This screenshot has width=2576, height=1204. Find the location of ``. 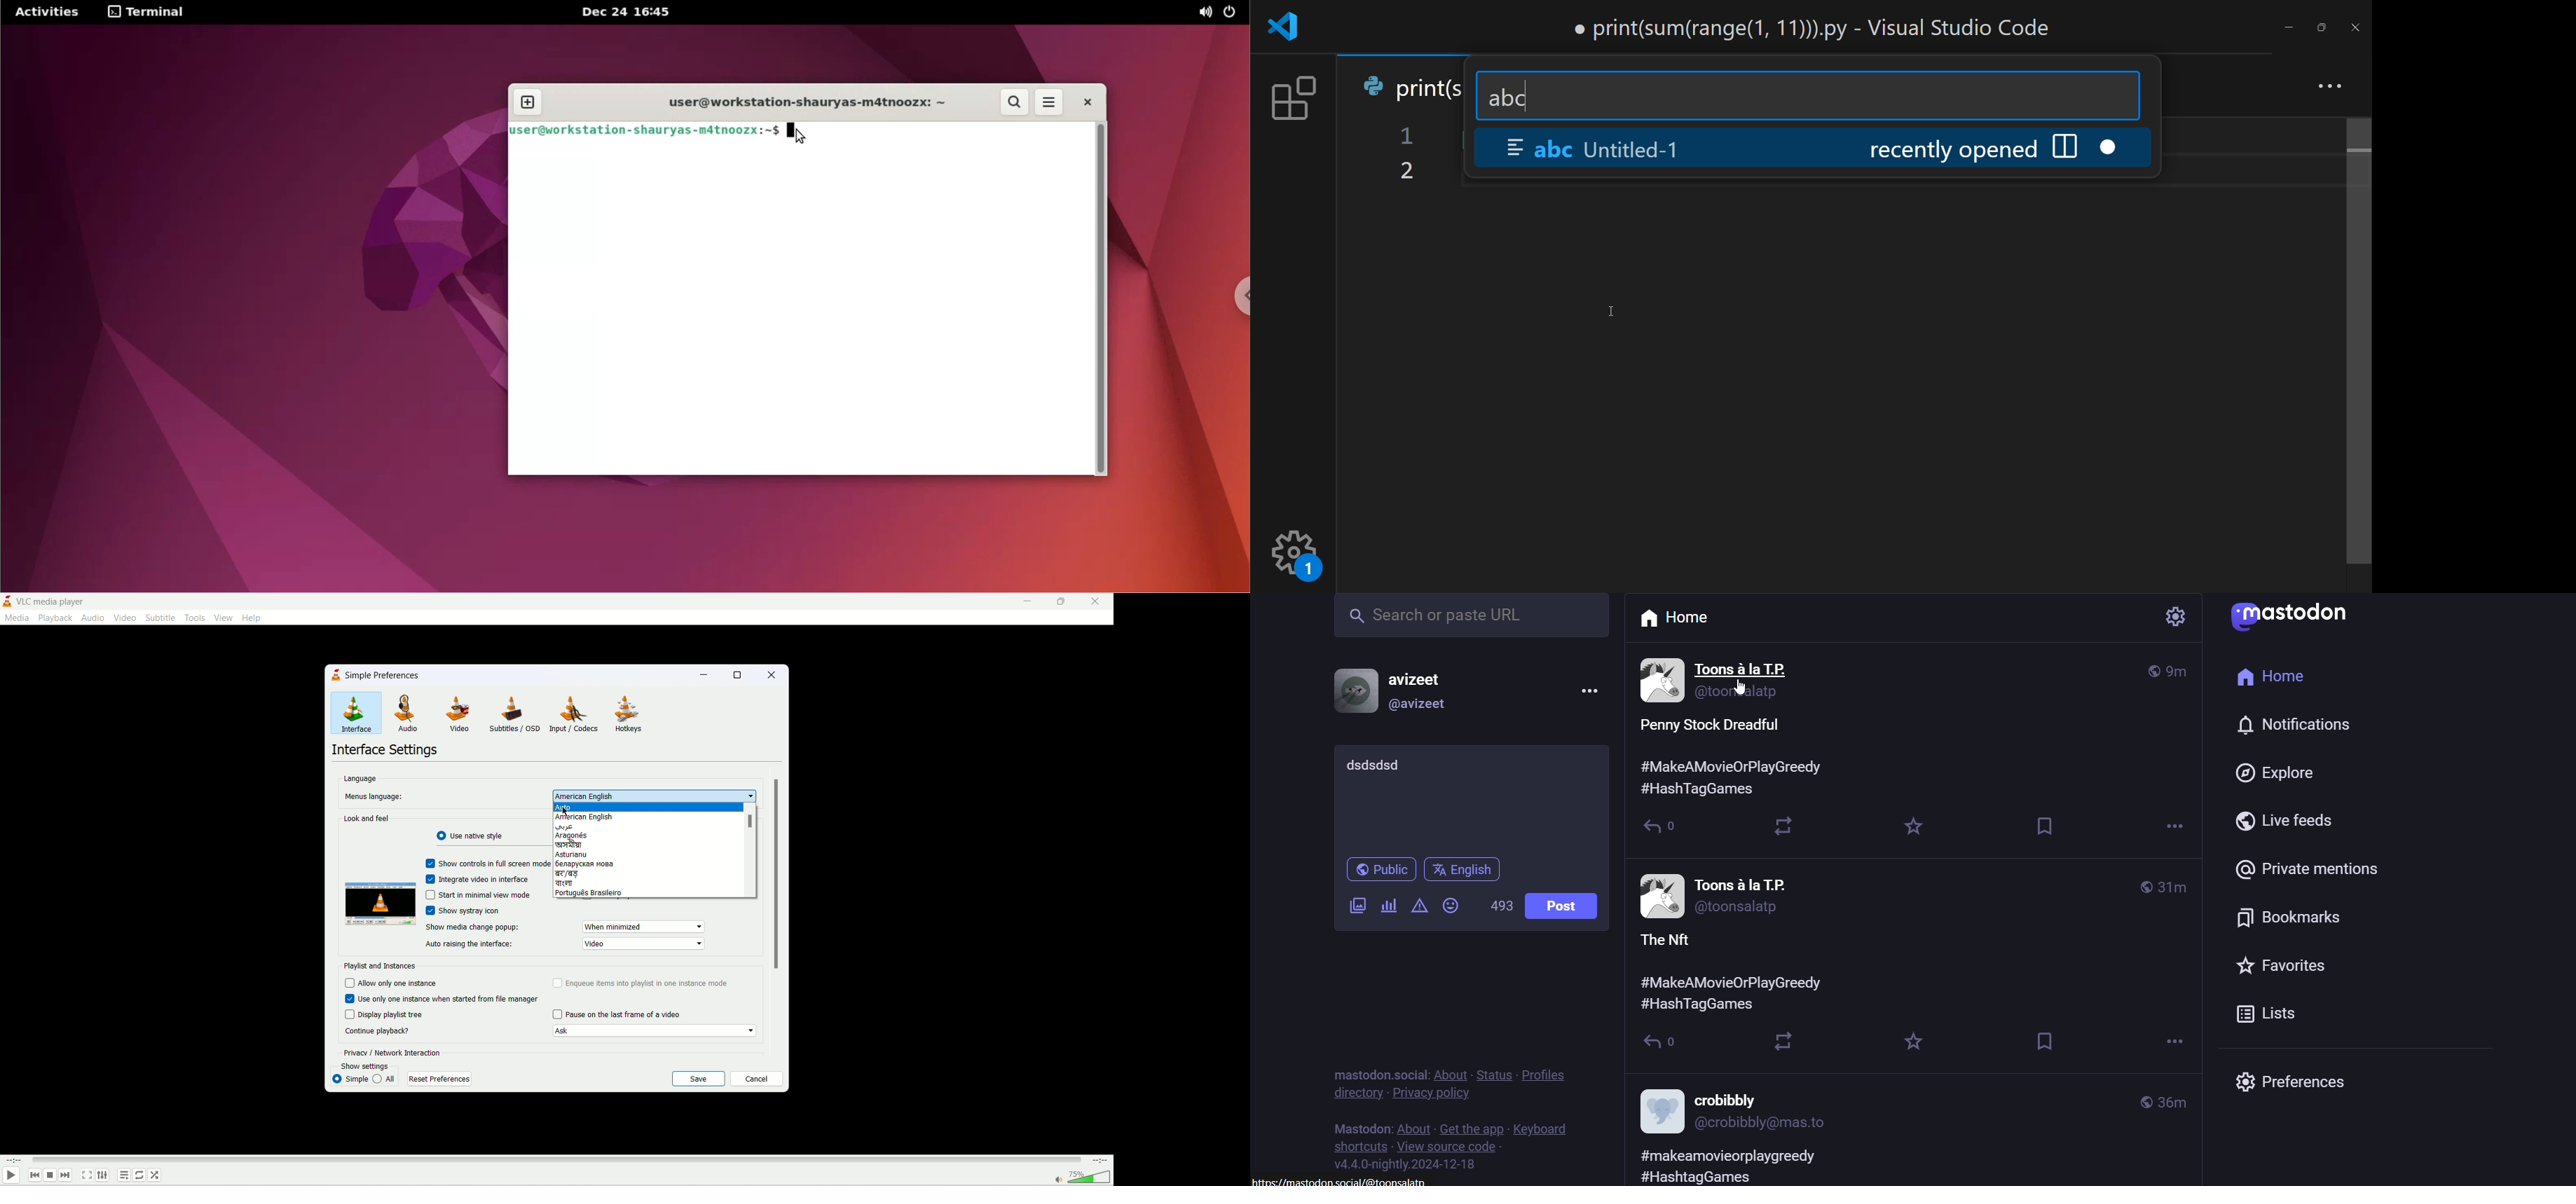

 is located at coordinates (1731, 984).